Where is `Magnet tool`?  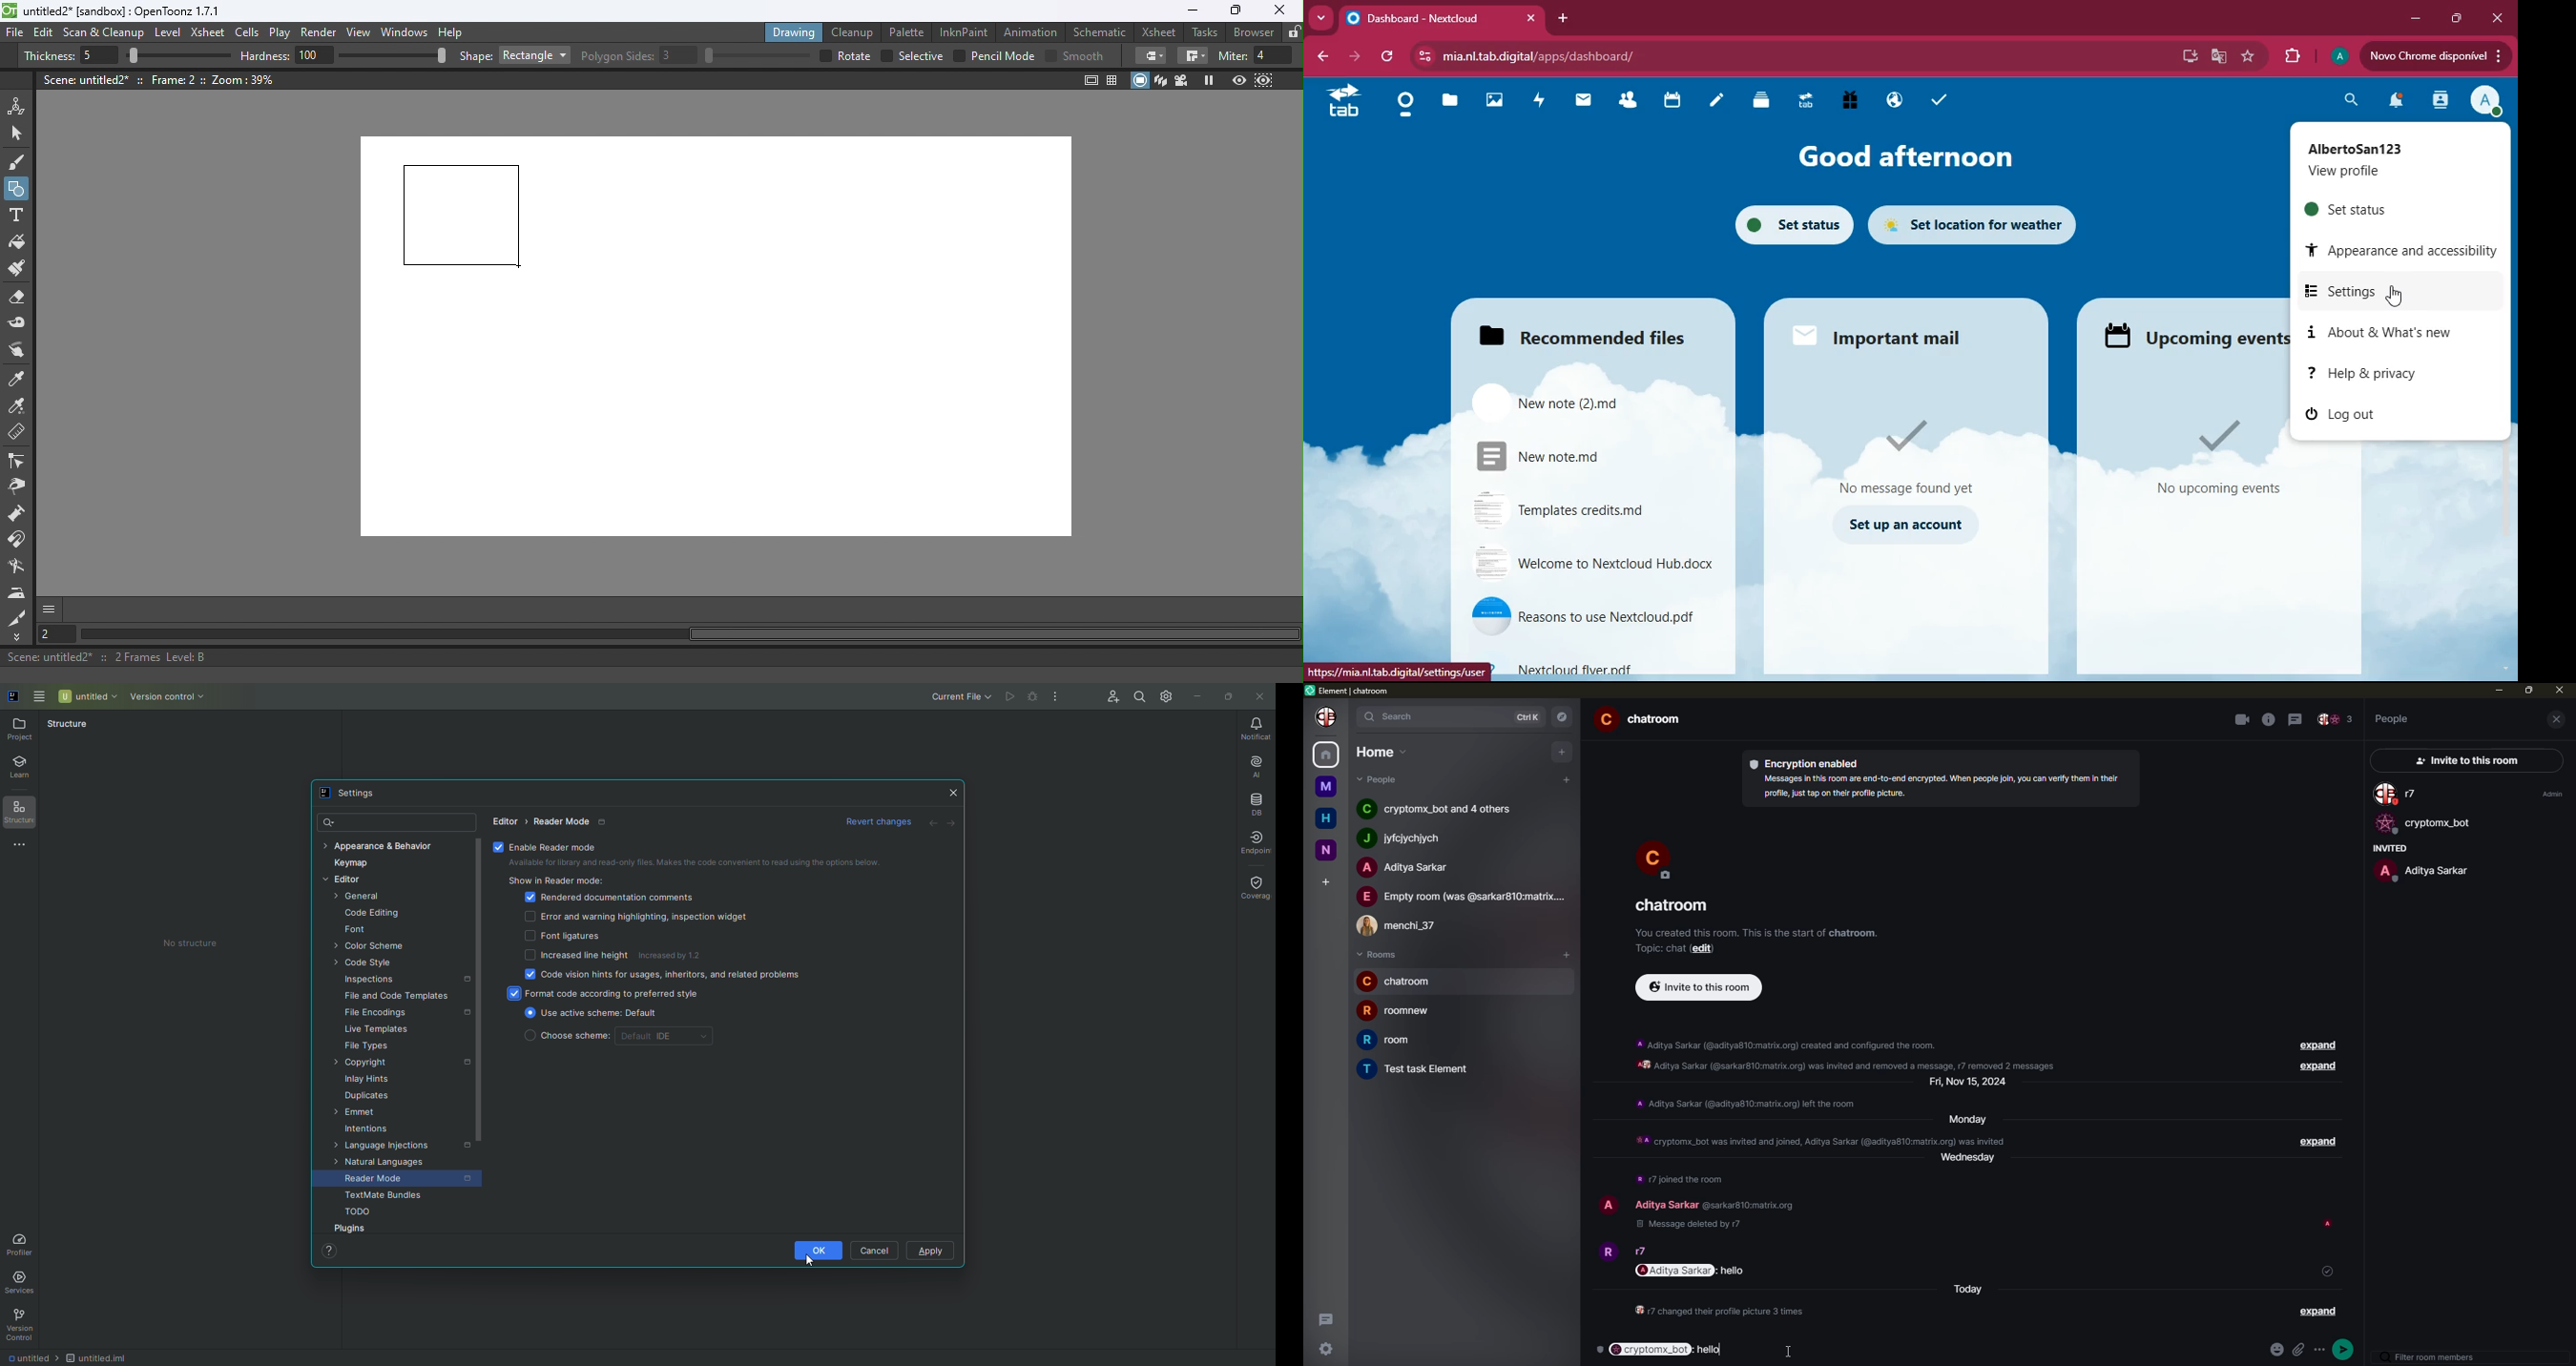 Magnet tool is located at coordinates (18, 515).